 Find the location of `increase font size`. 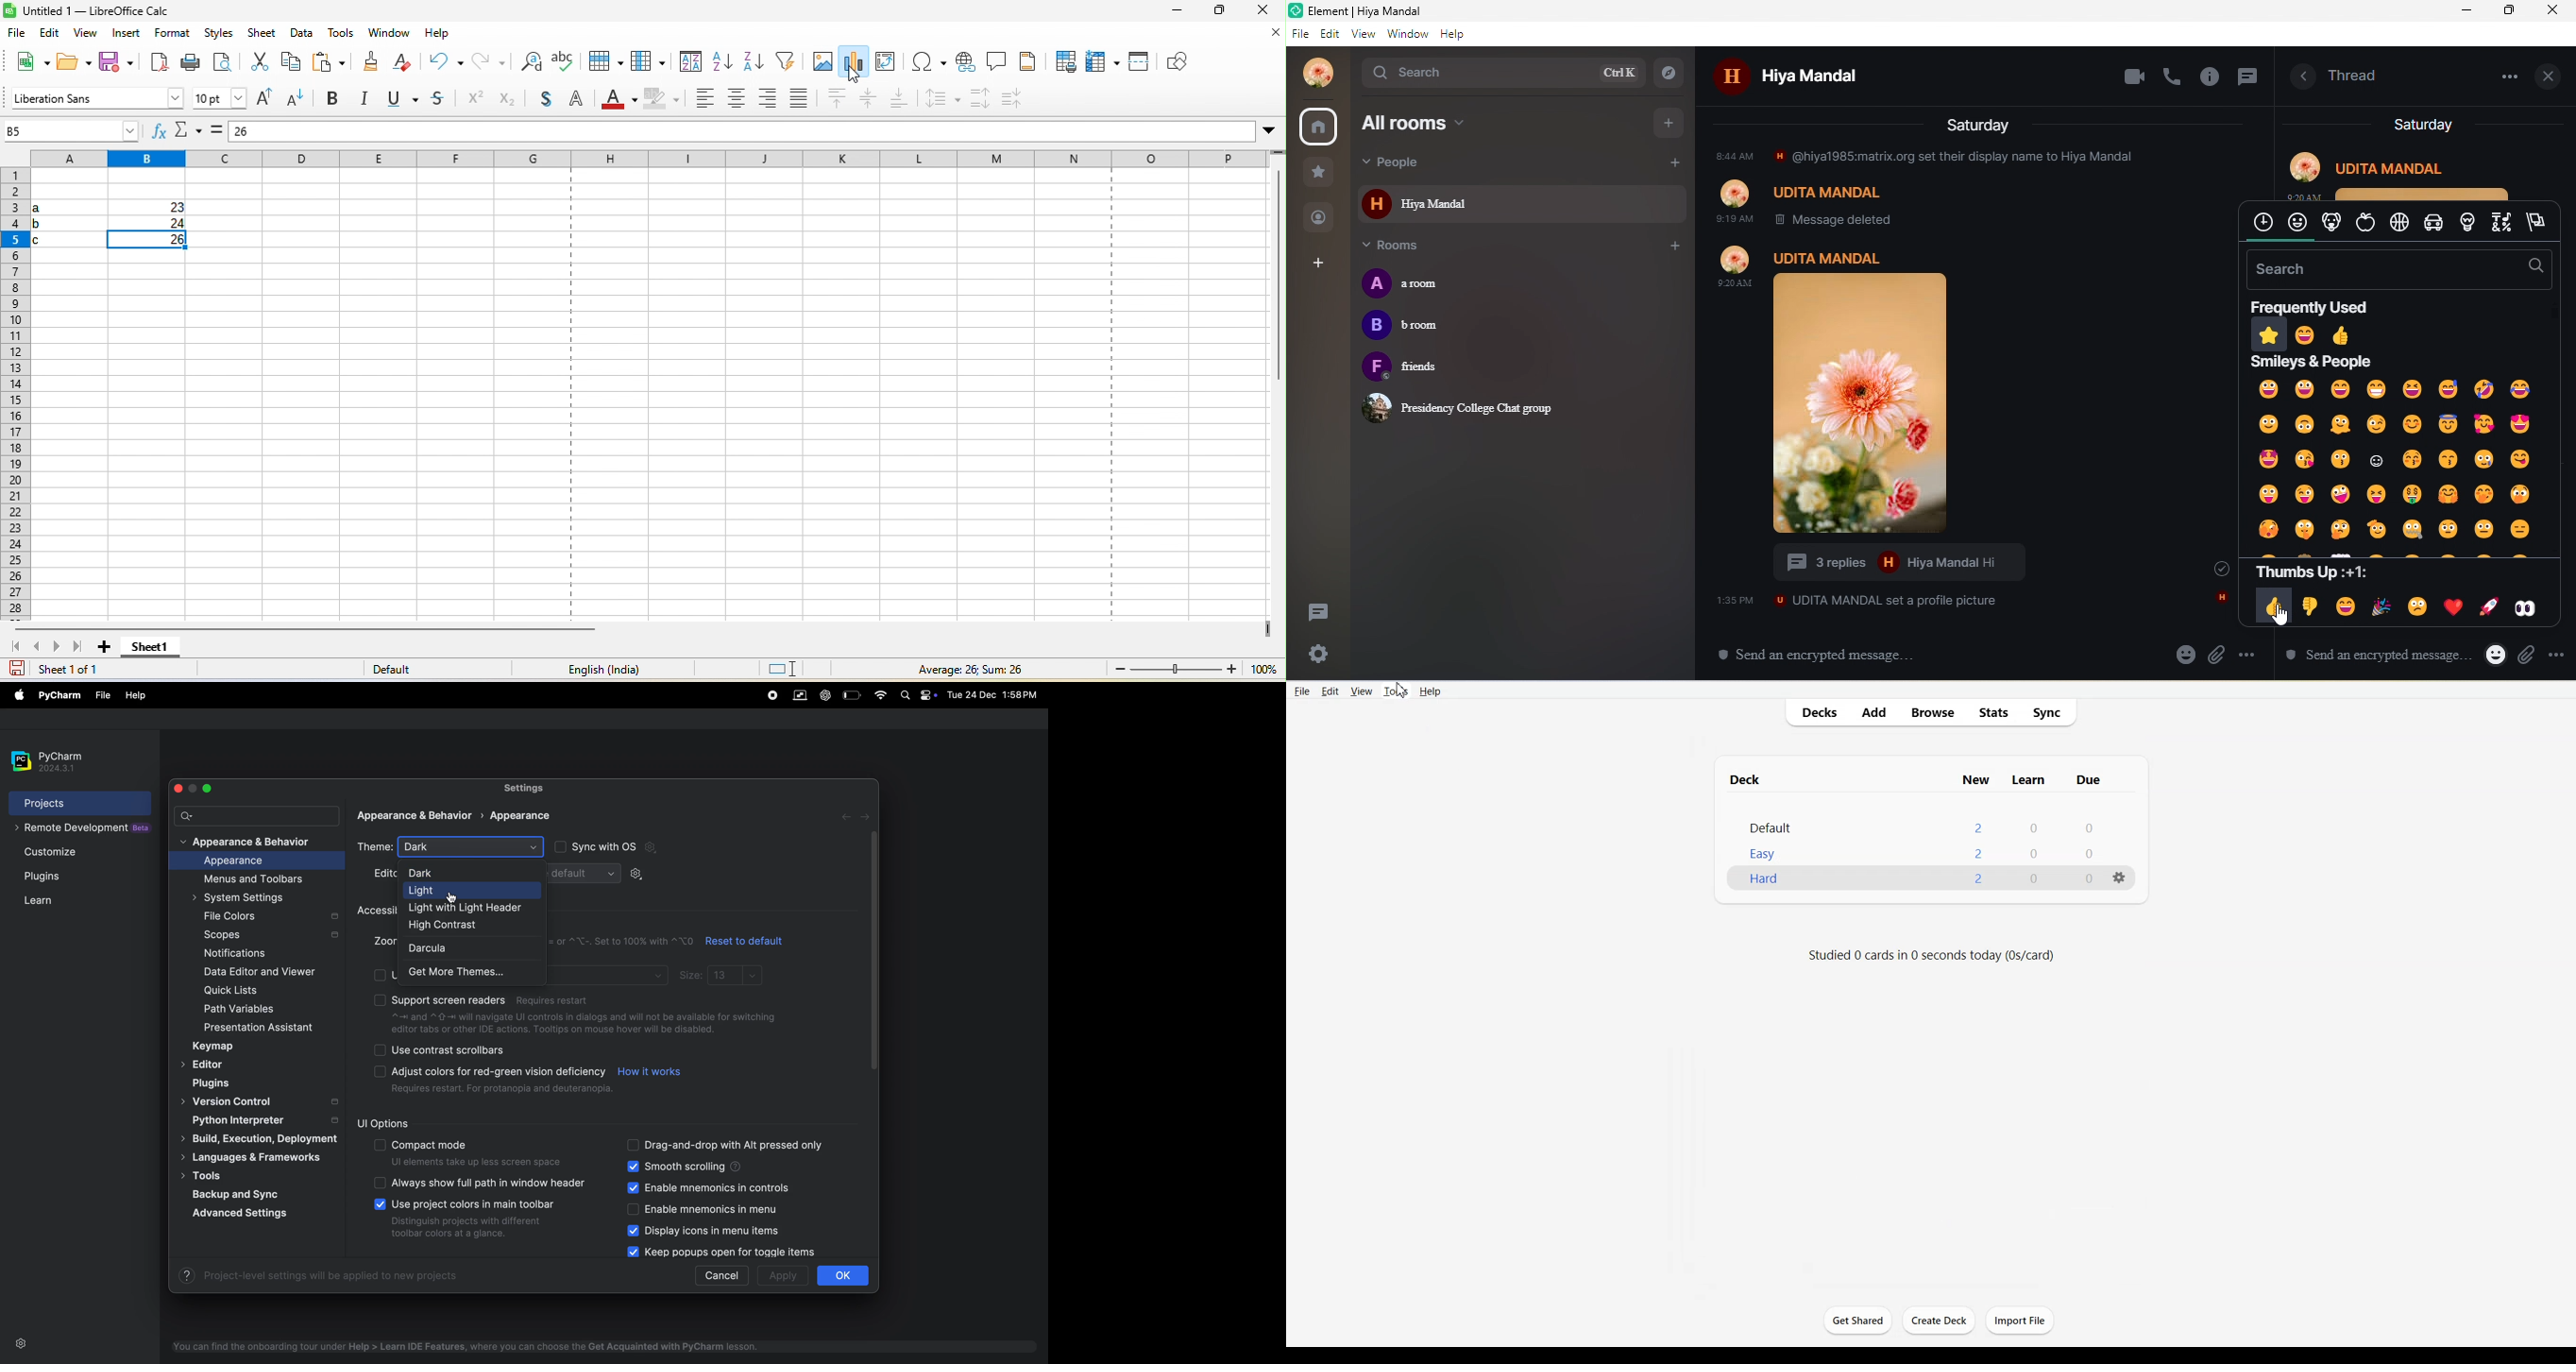

increase font size is located at coordinates (265, 99).